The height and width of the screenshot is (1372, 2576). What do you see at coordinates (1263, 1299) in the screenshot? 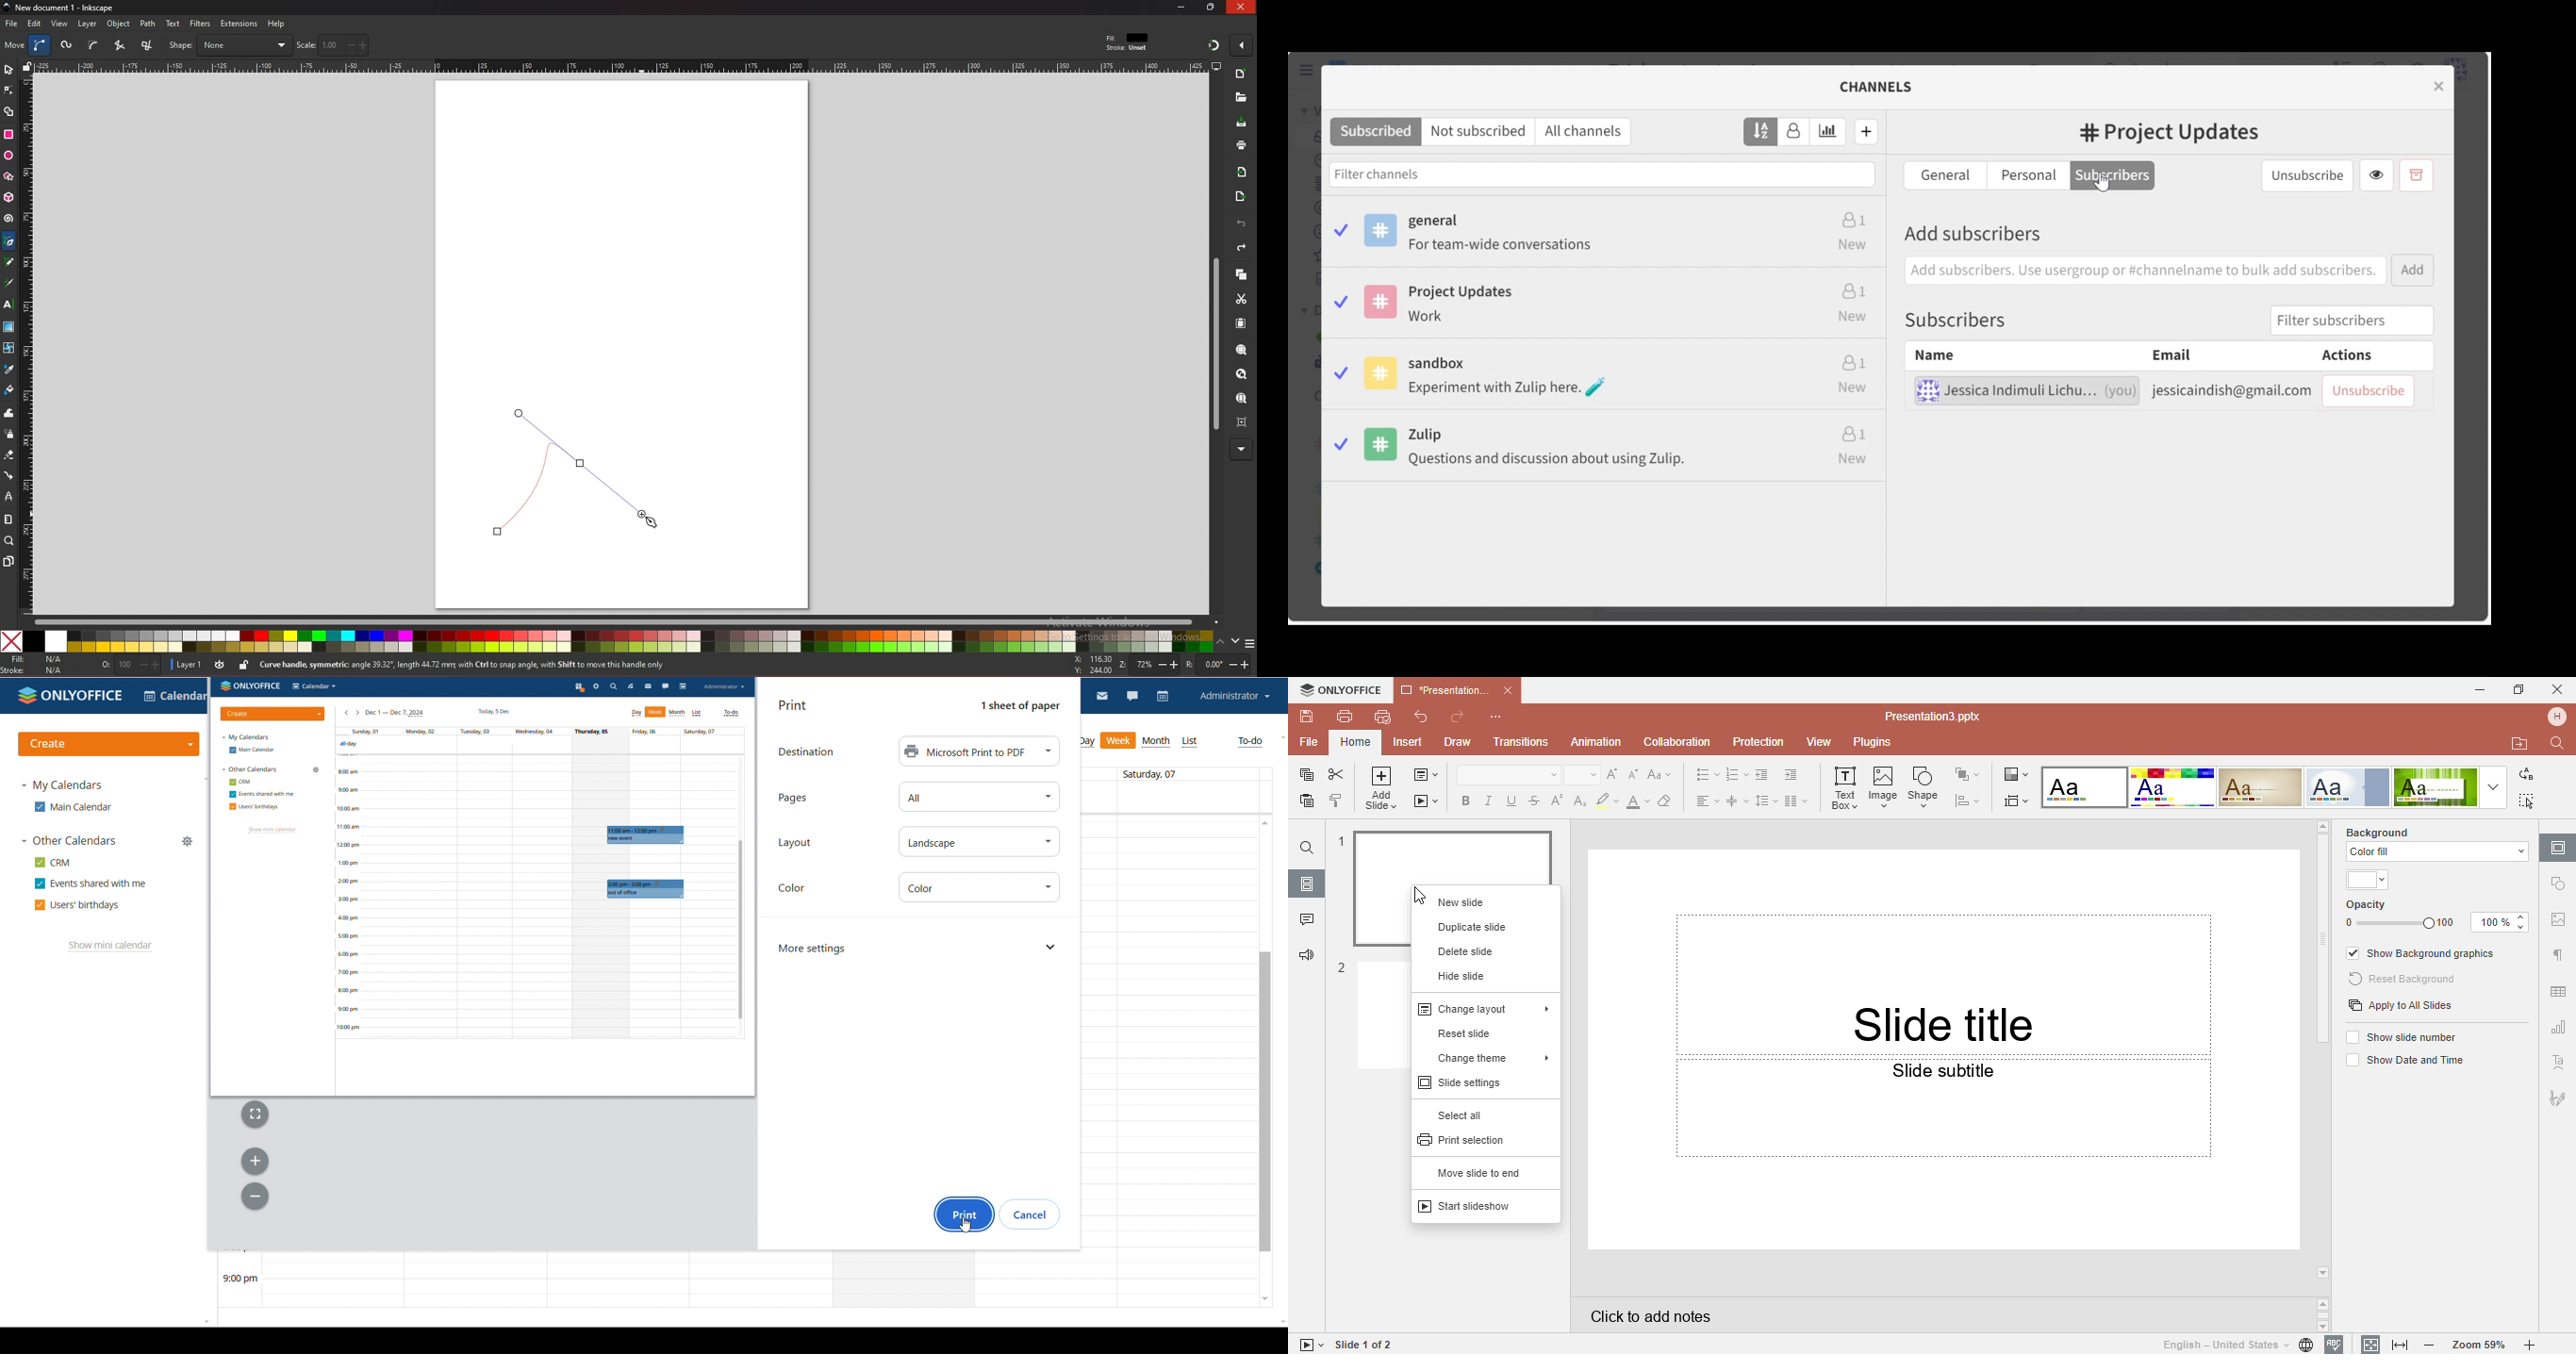
I see `scroll down` at bounding box center [1263, 1299].